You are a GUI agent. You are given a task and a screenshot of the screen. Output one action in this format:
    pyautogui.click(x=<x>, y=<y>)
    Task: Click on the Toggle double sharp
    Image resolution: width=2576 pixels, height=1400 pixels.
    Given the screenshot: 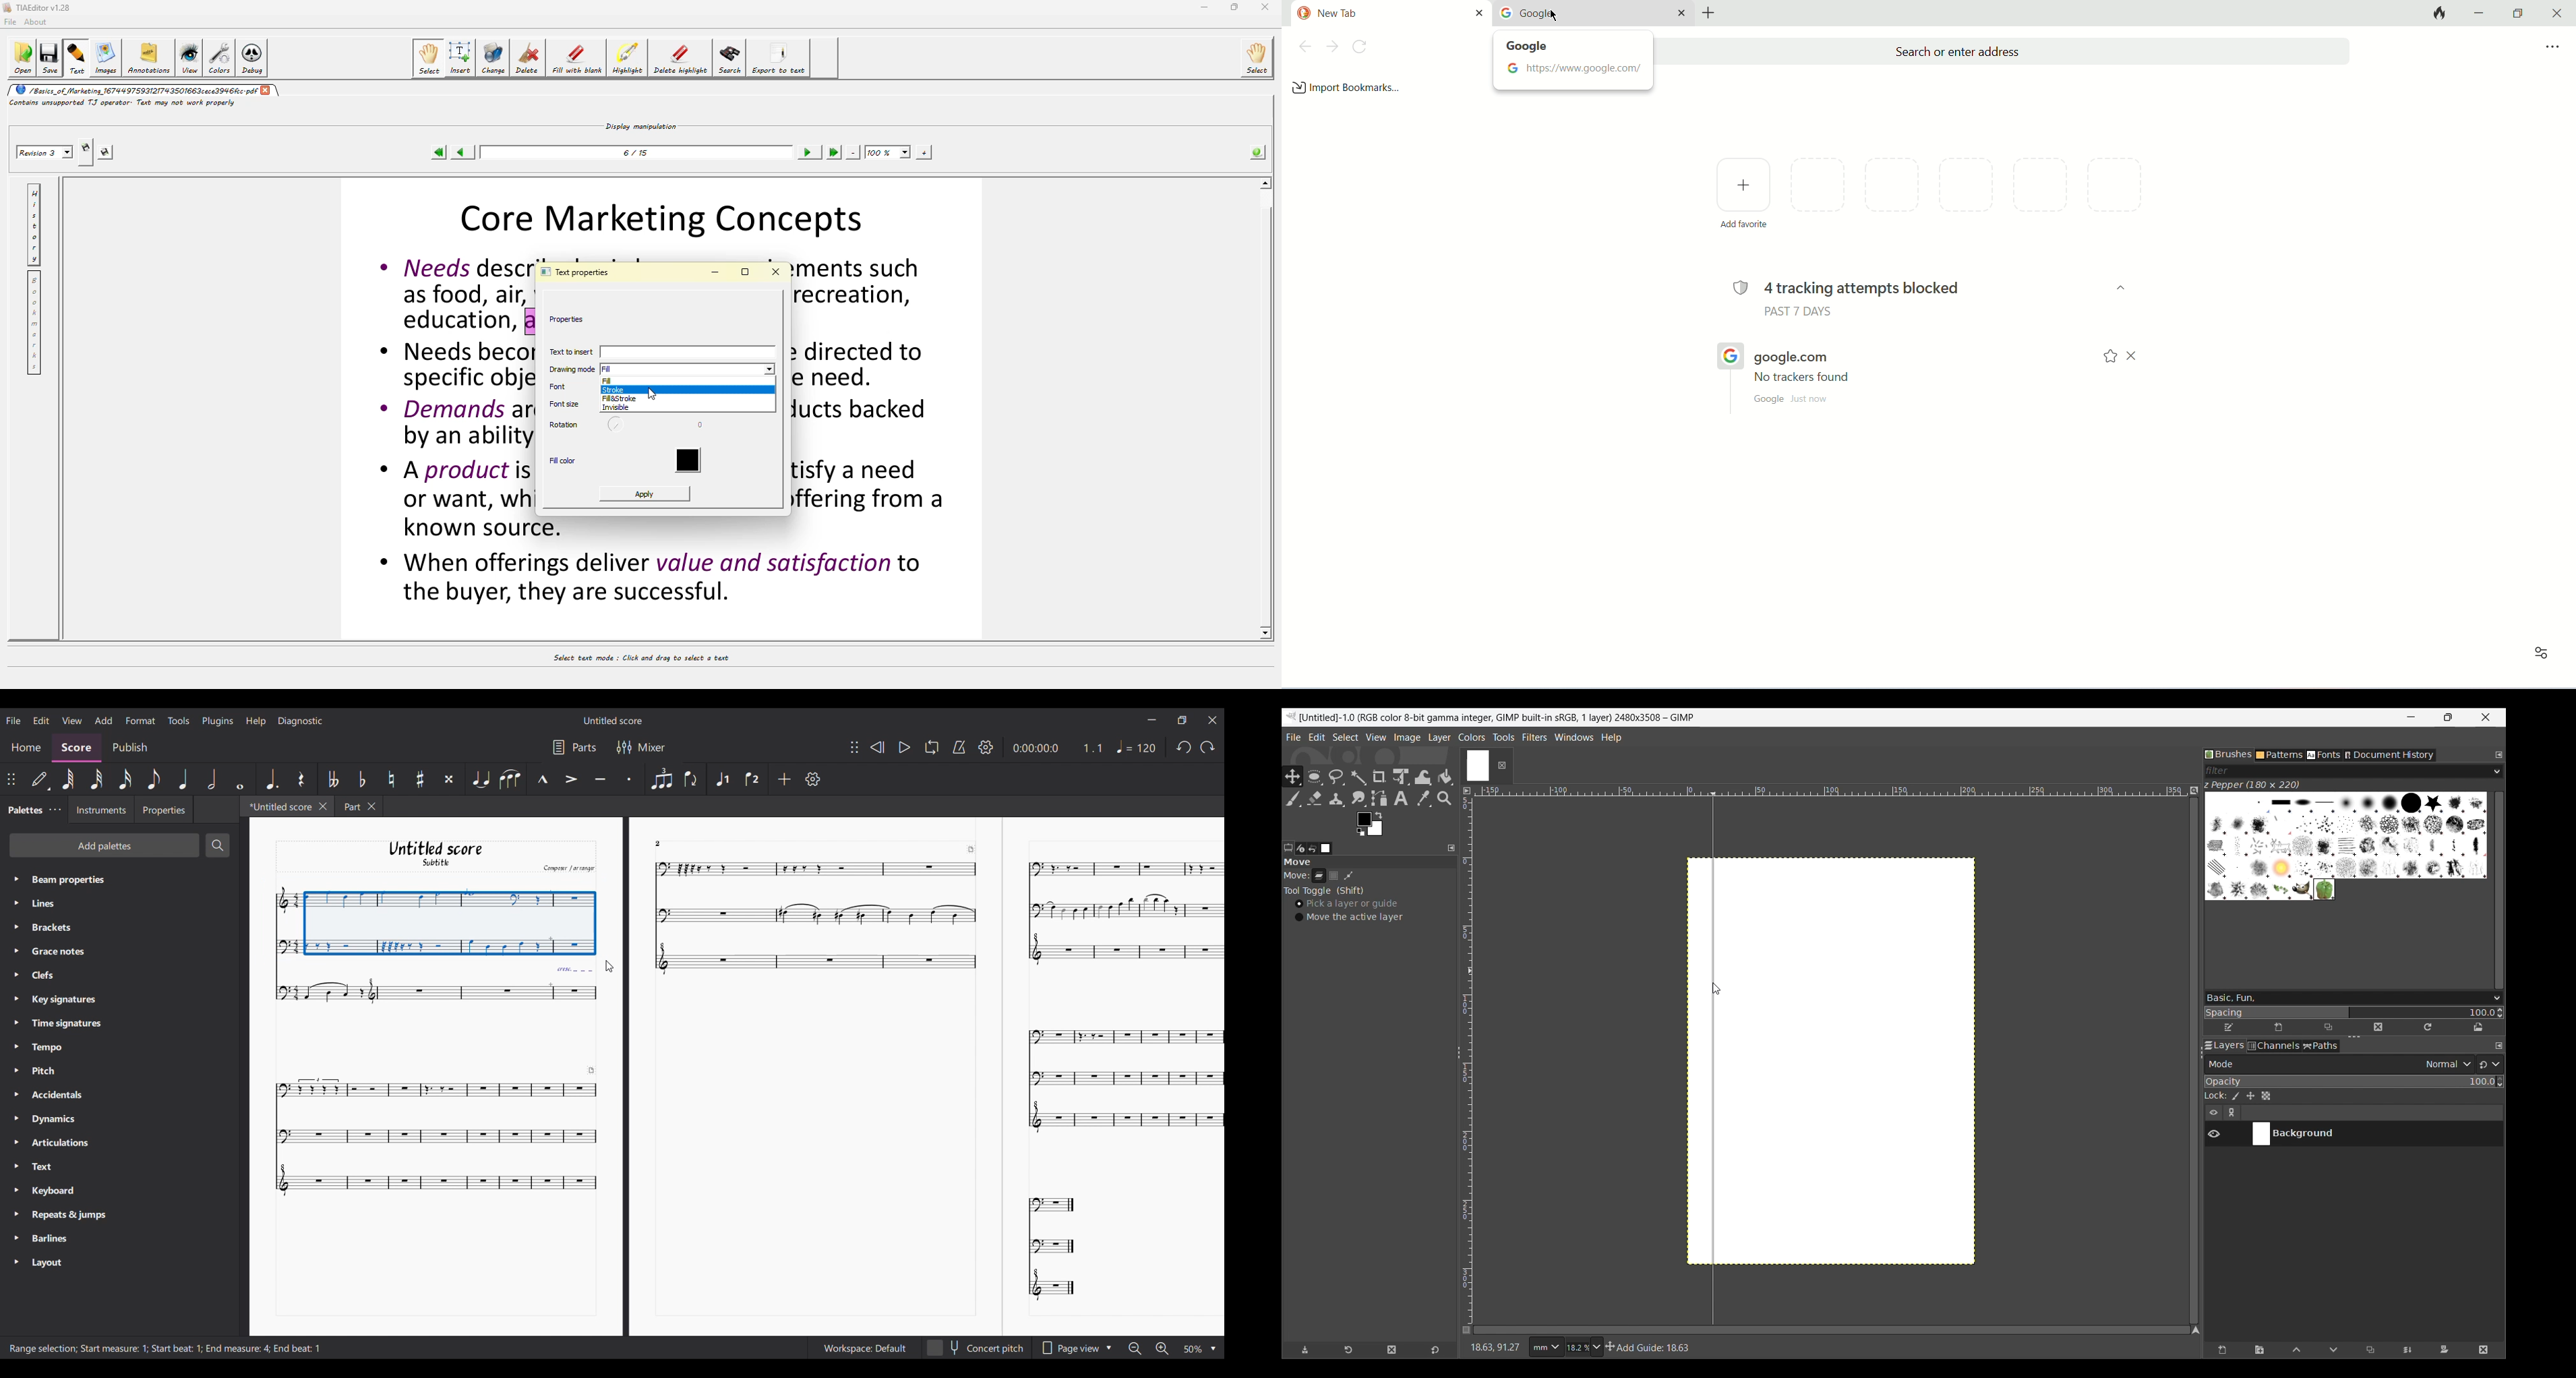 What is the action you would take?
    pyautogui.click(x=448, y=778)
    